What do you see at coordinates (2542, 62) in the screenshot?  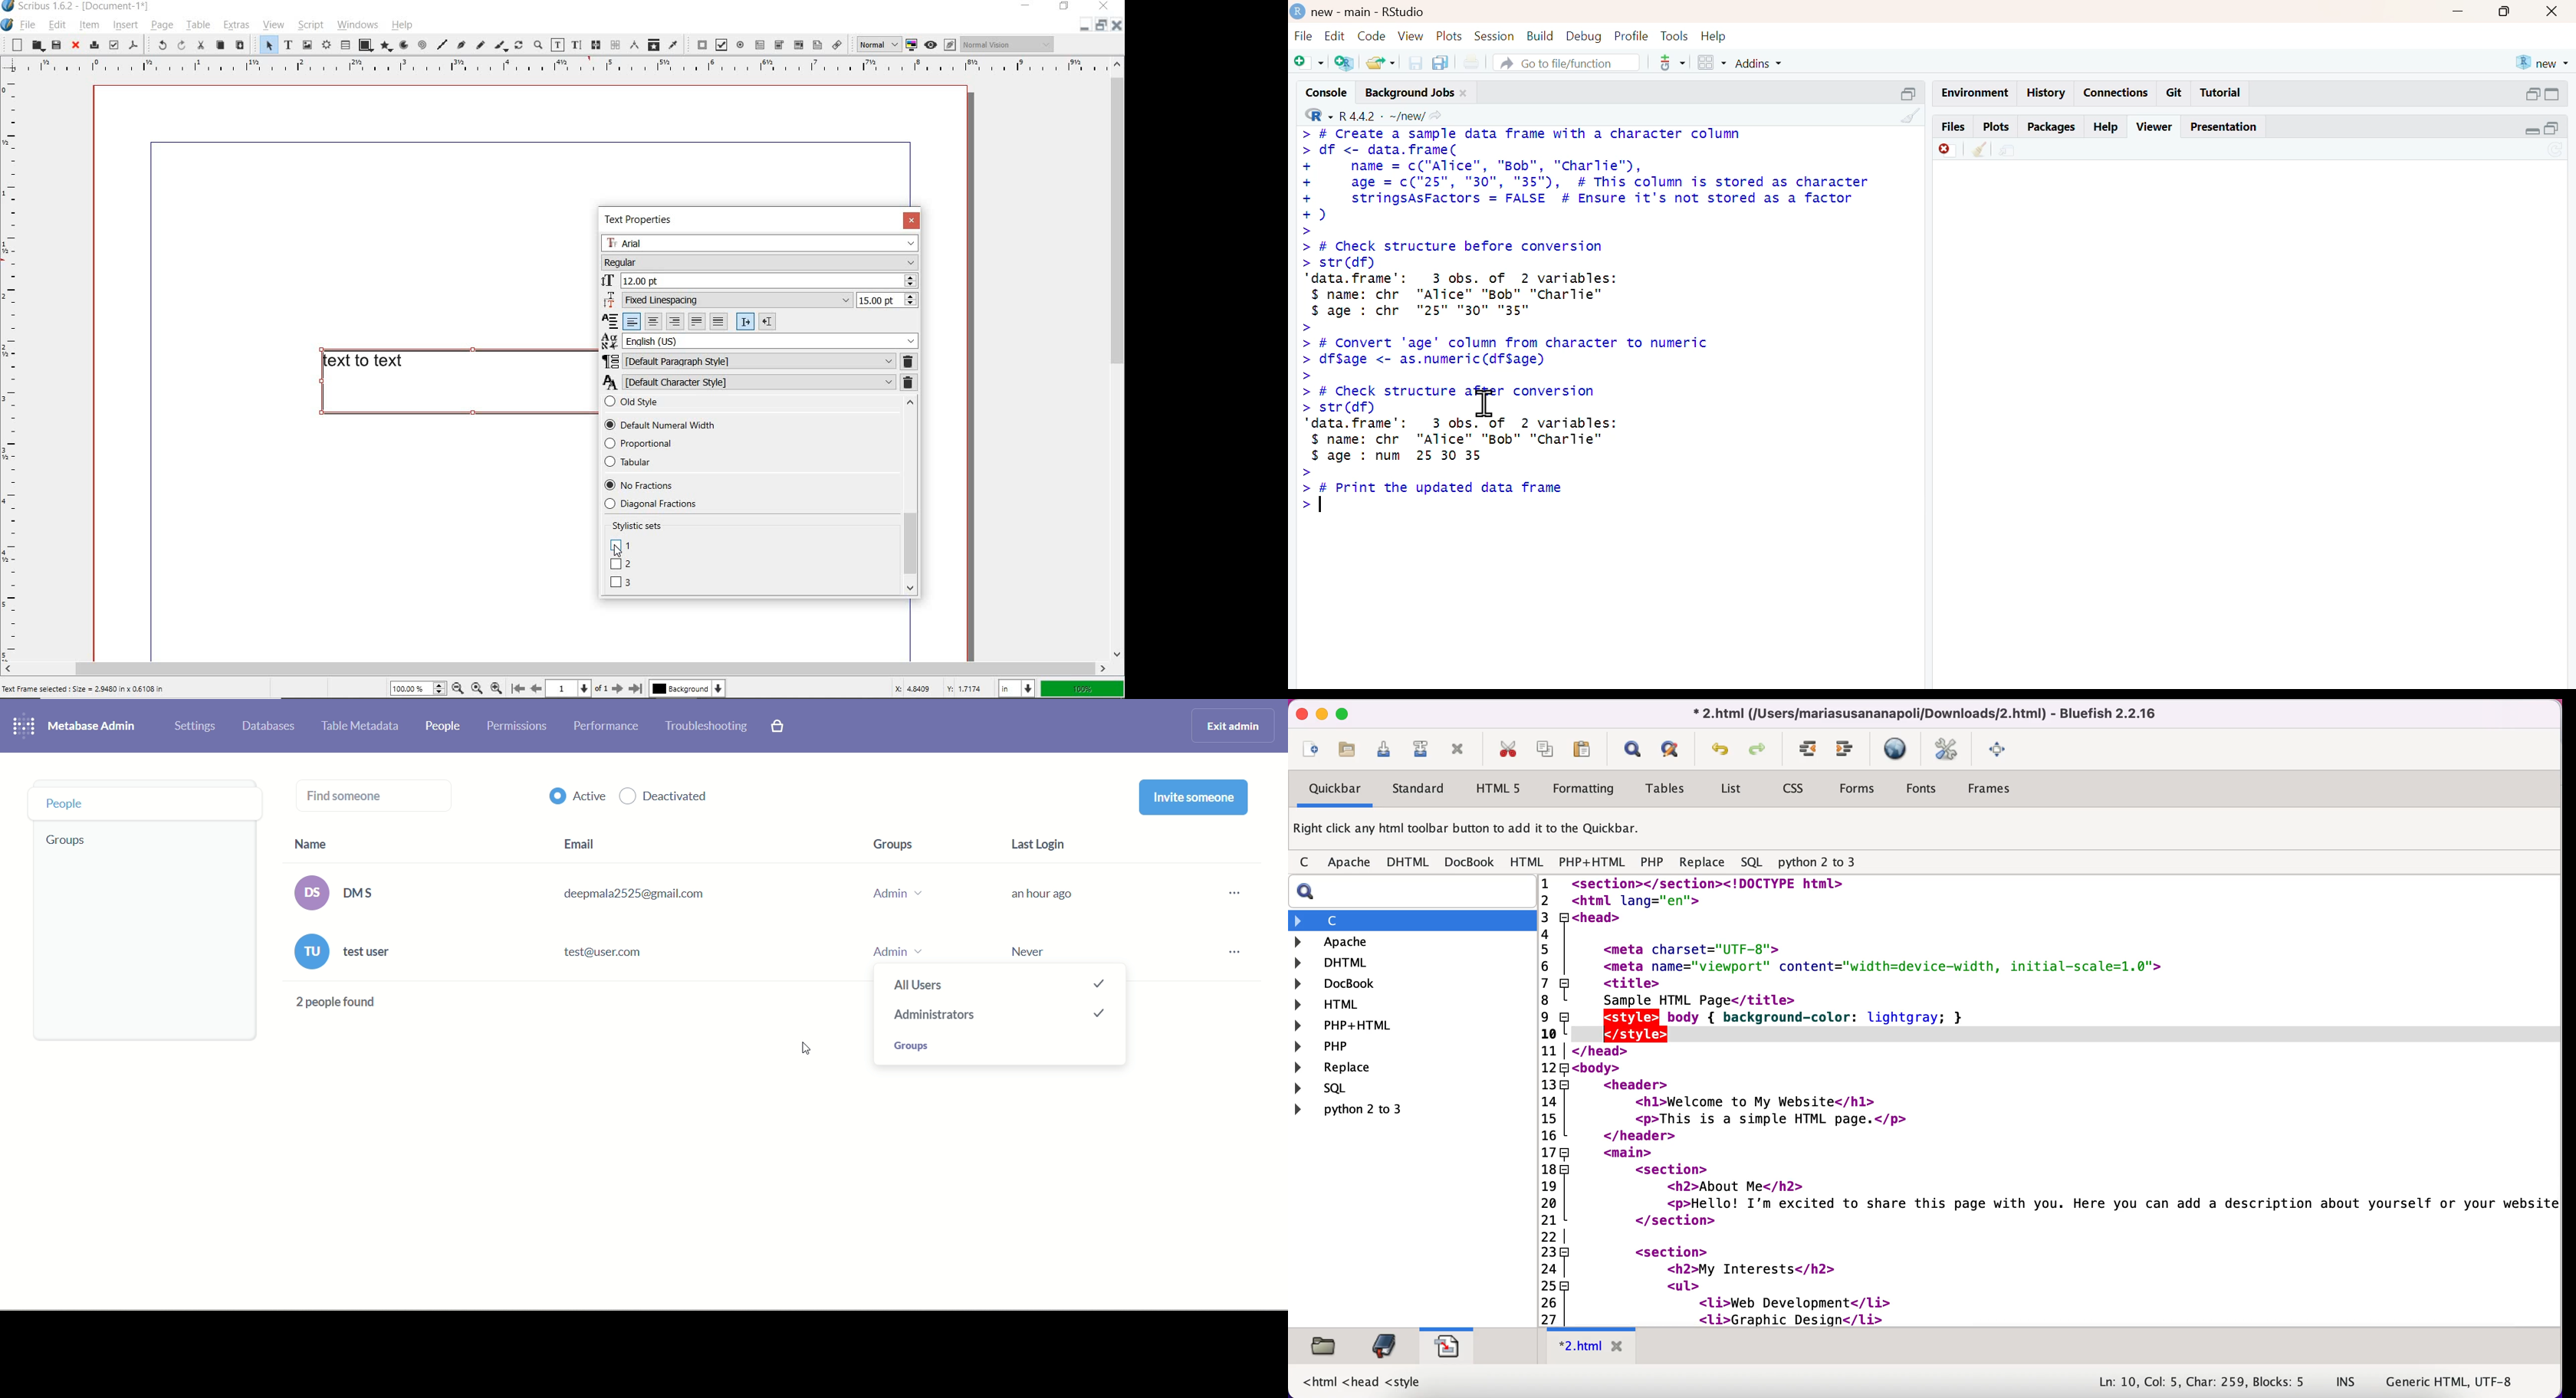 I see `new` at bounding box center [2542, 62].